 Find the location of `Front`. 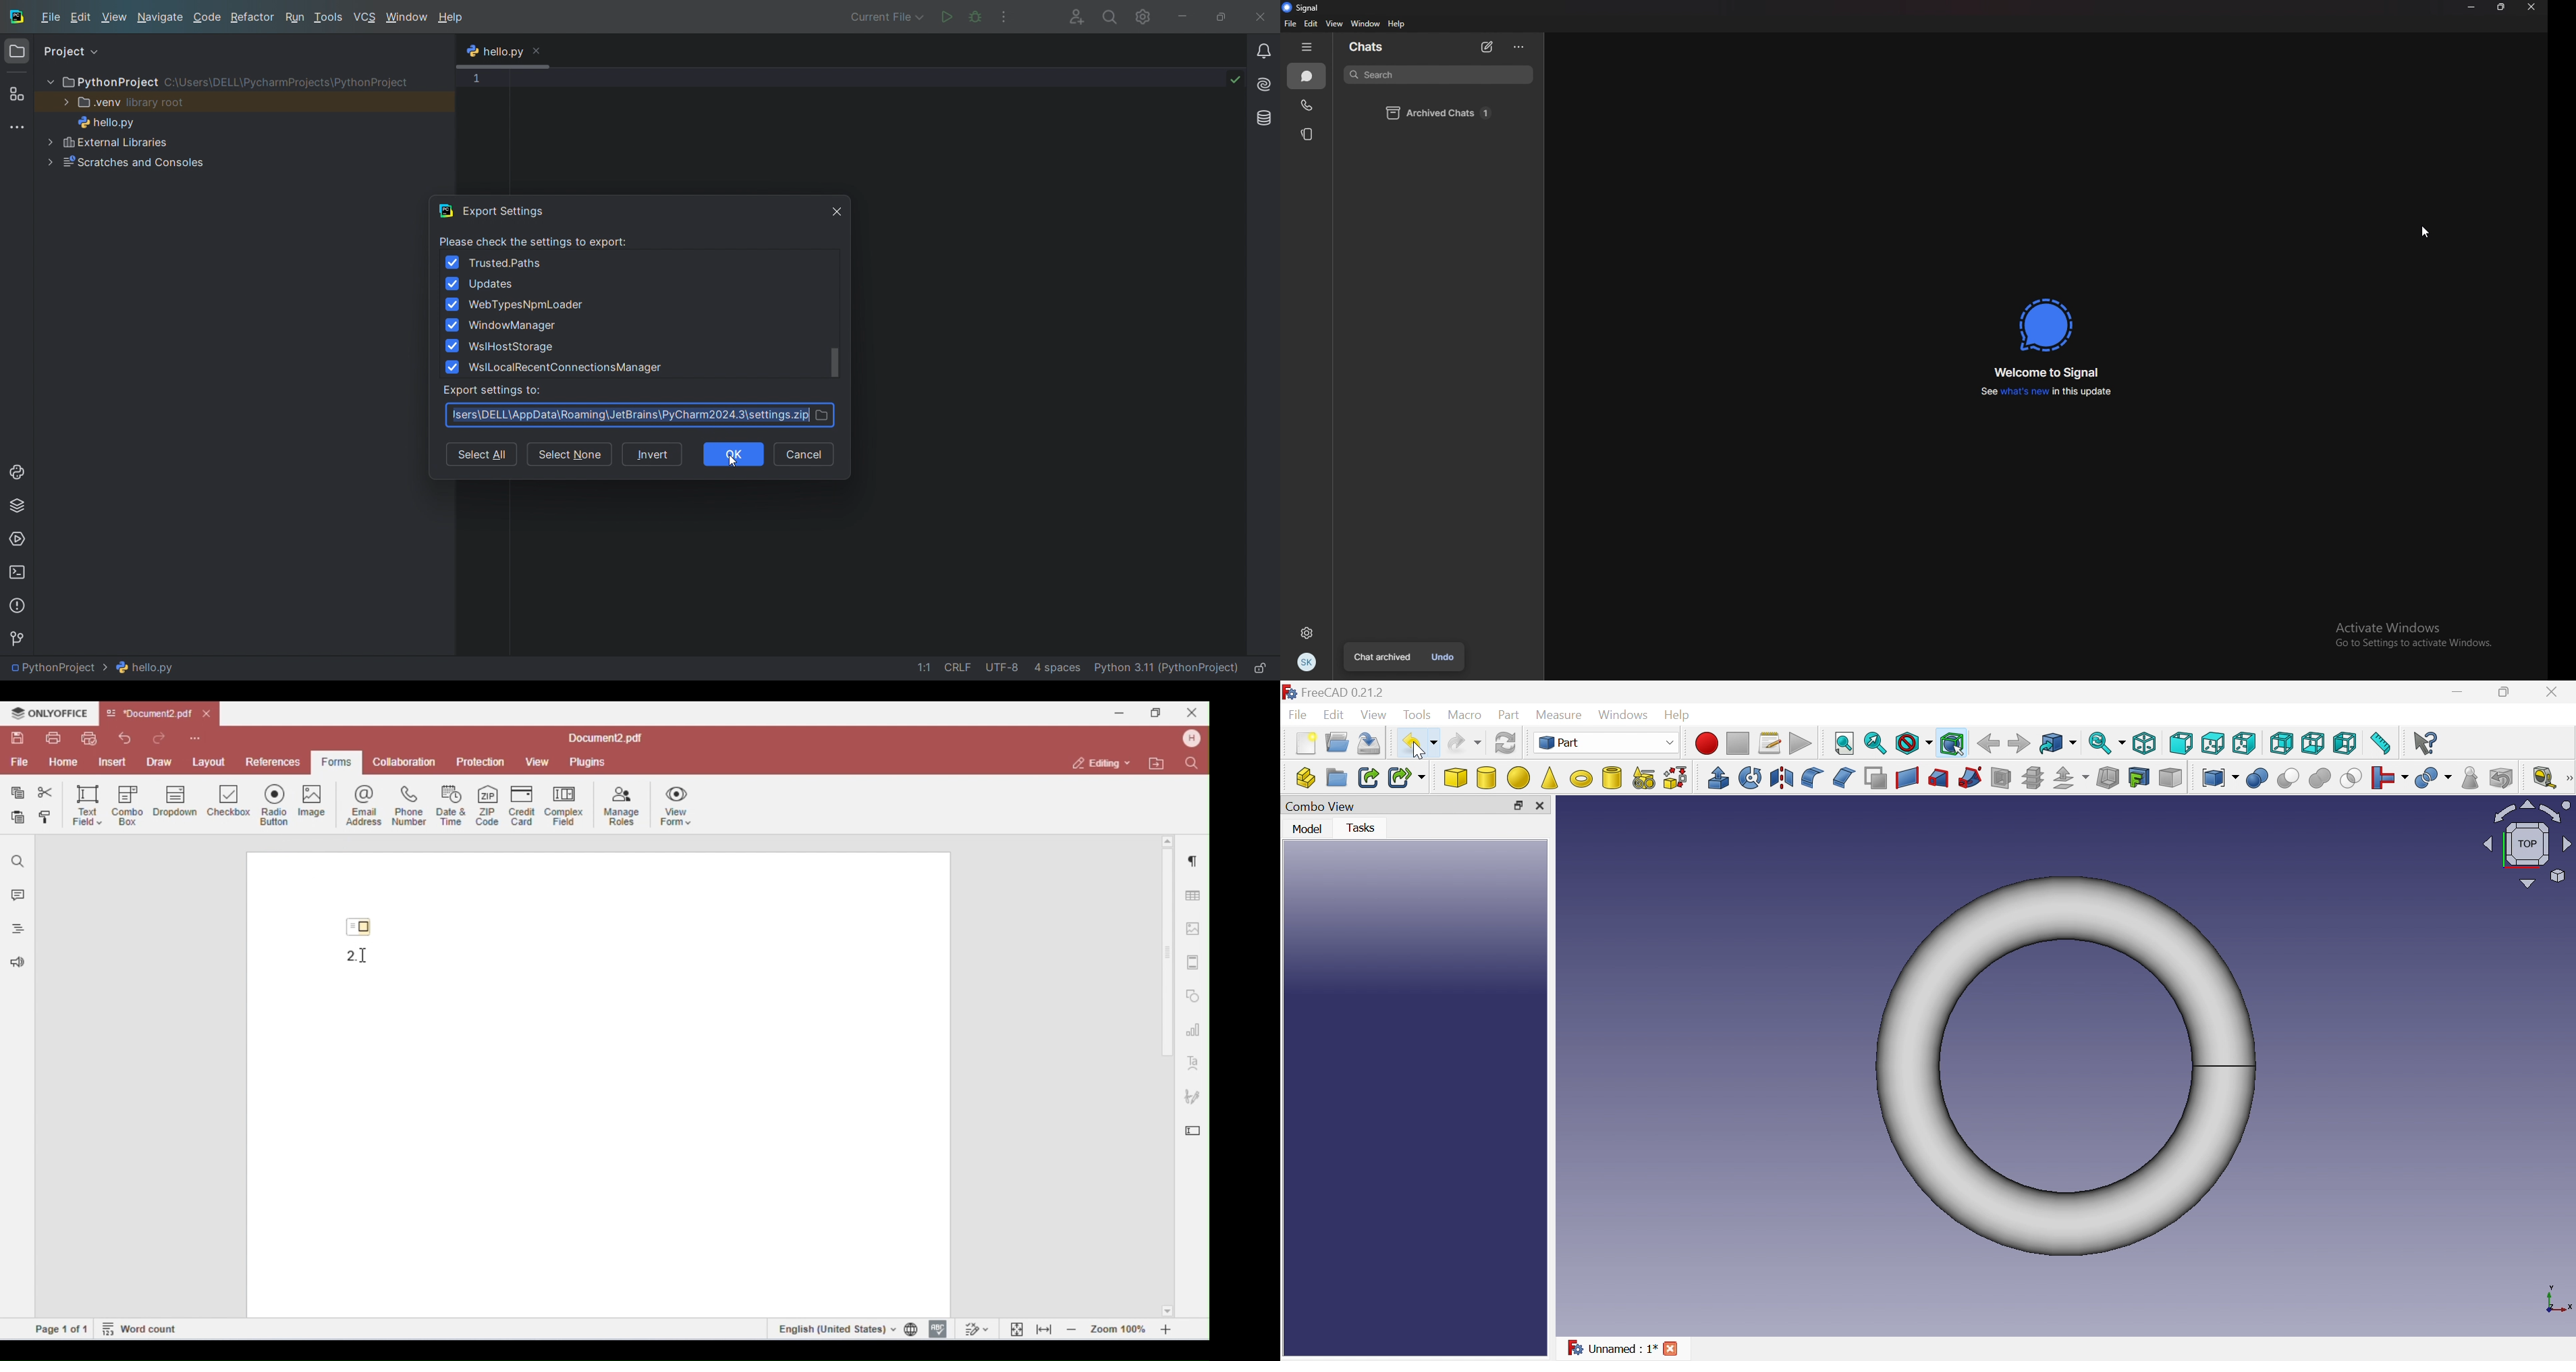

Front is located at coordinates (2181, 743).